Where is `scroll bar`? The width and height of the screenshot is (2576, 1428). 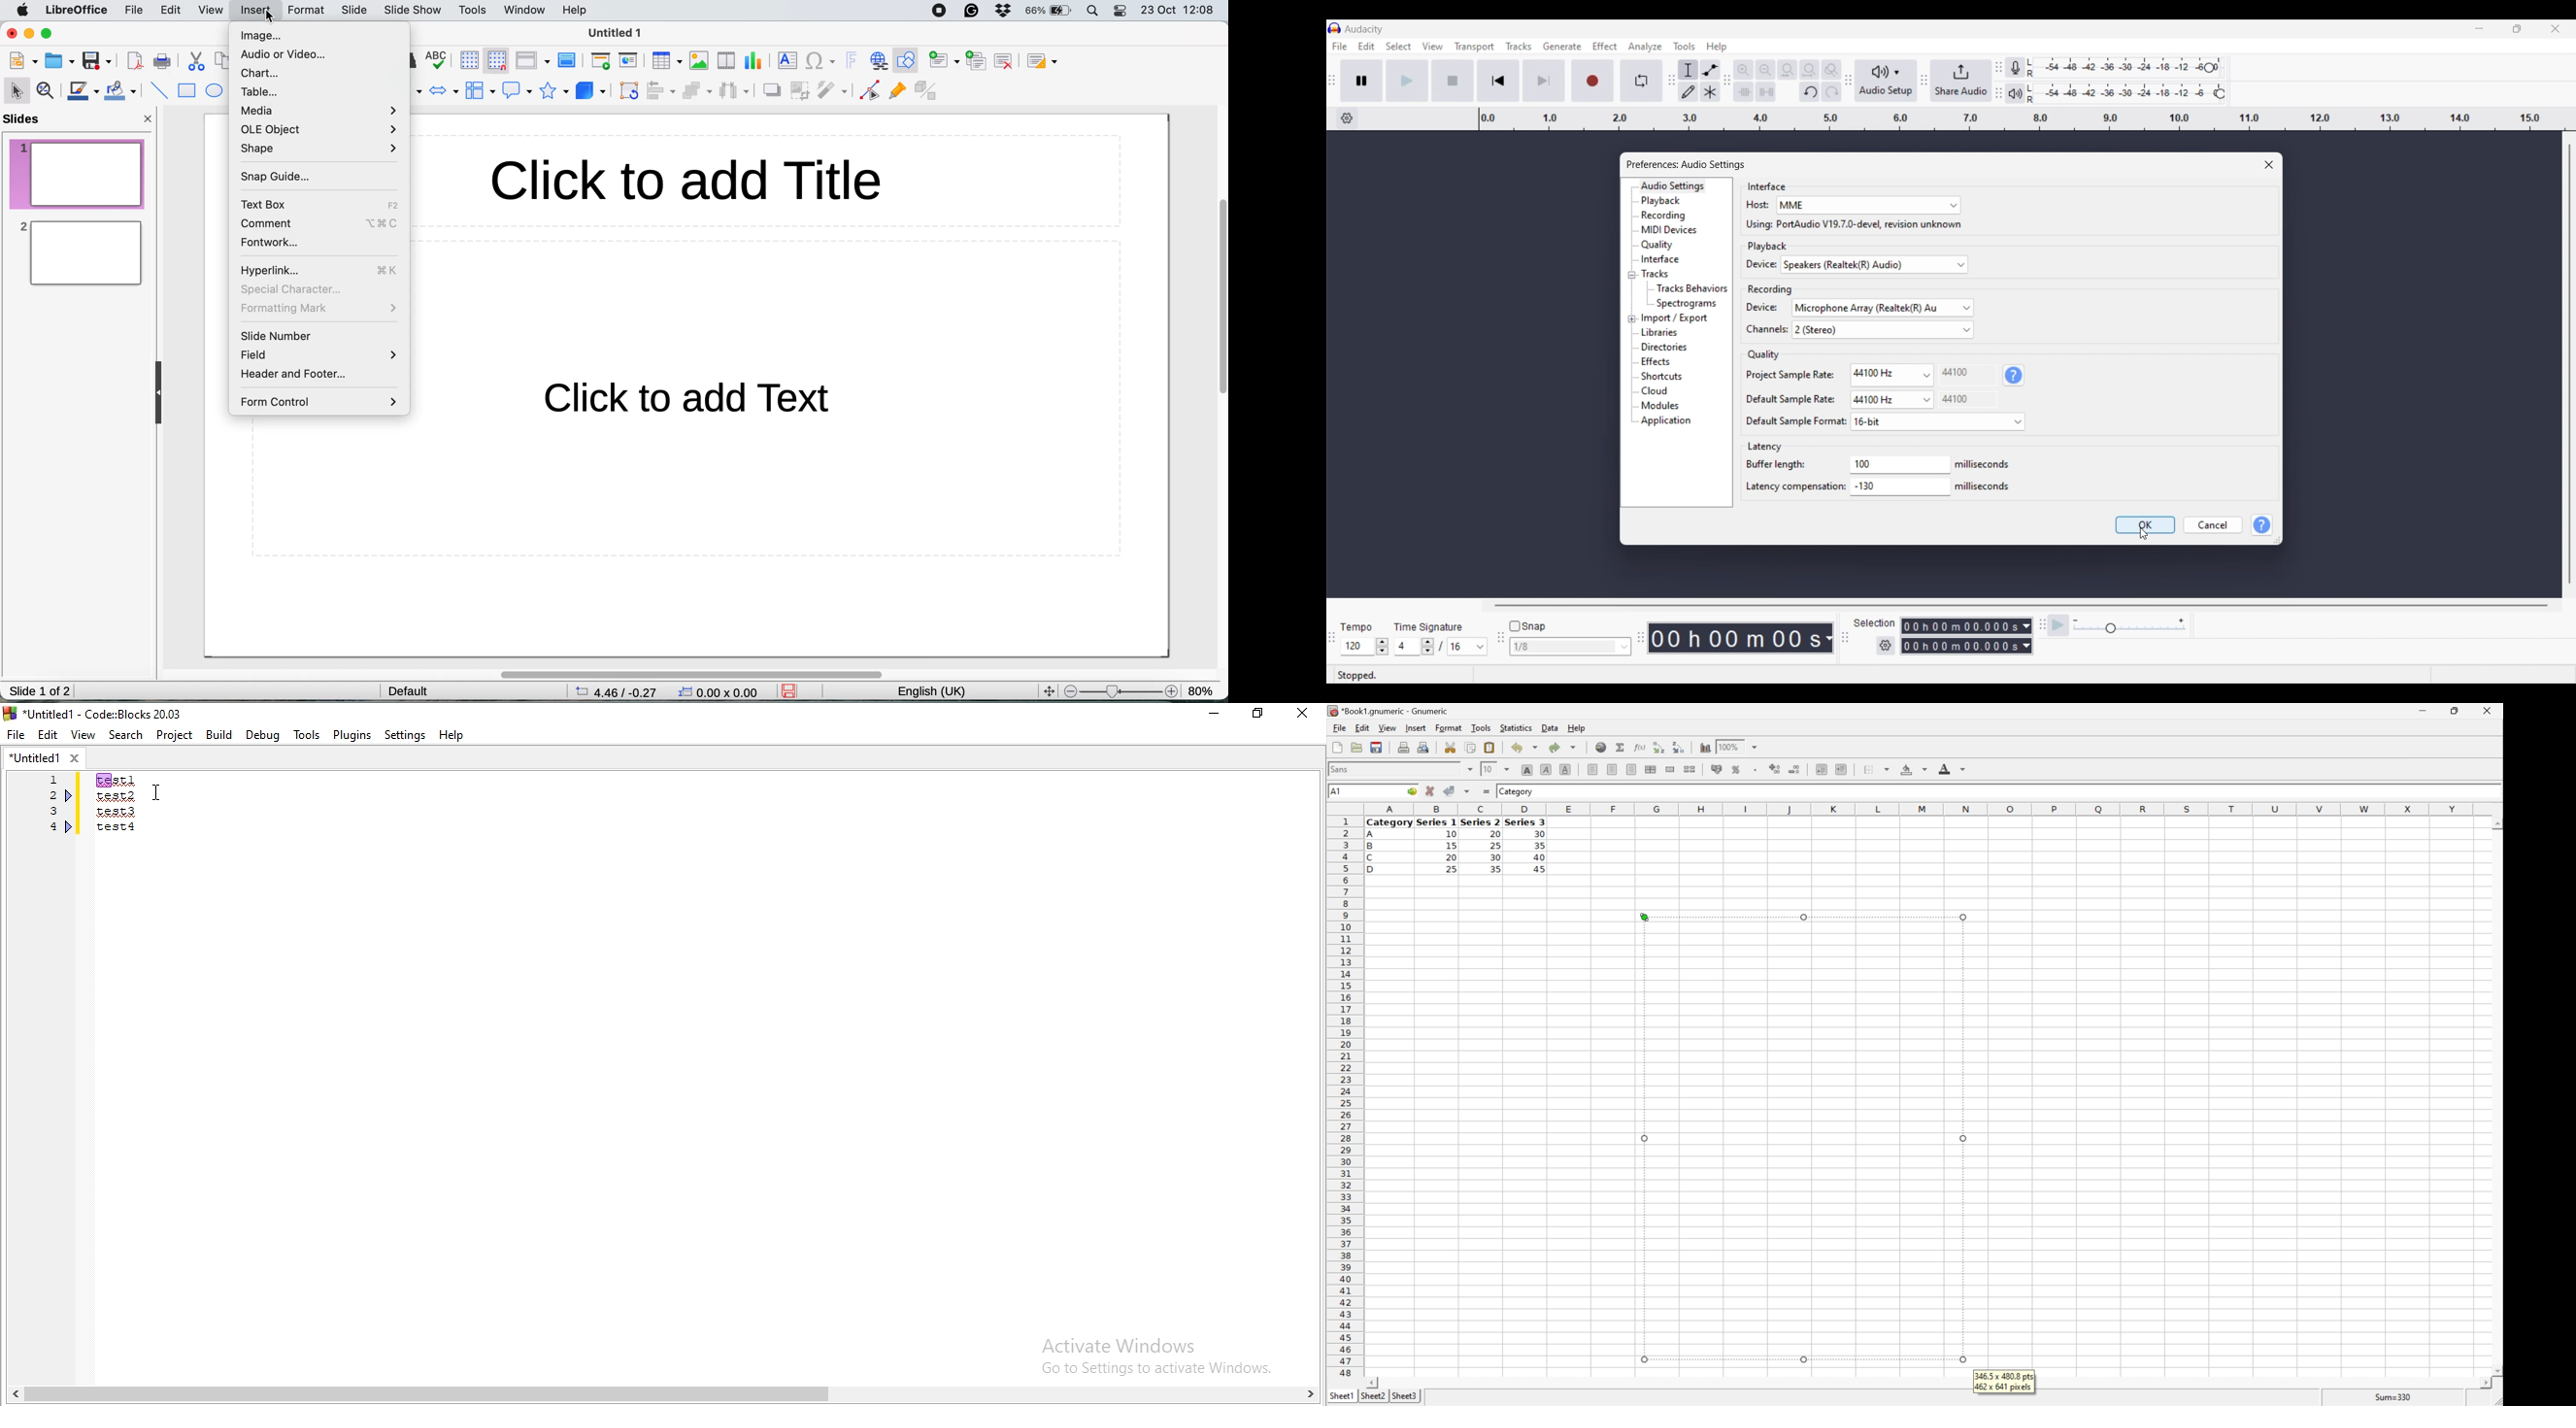
scroll bar is located at coordinates (663, 1395).